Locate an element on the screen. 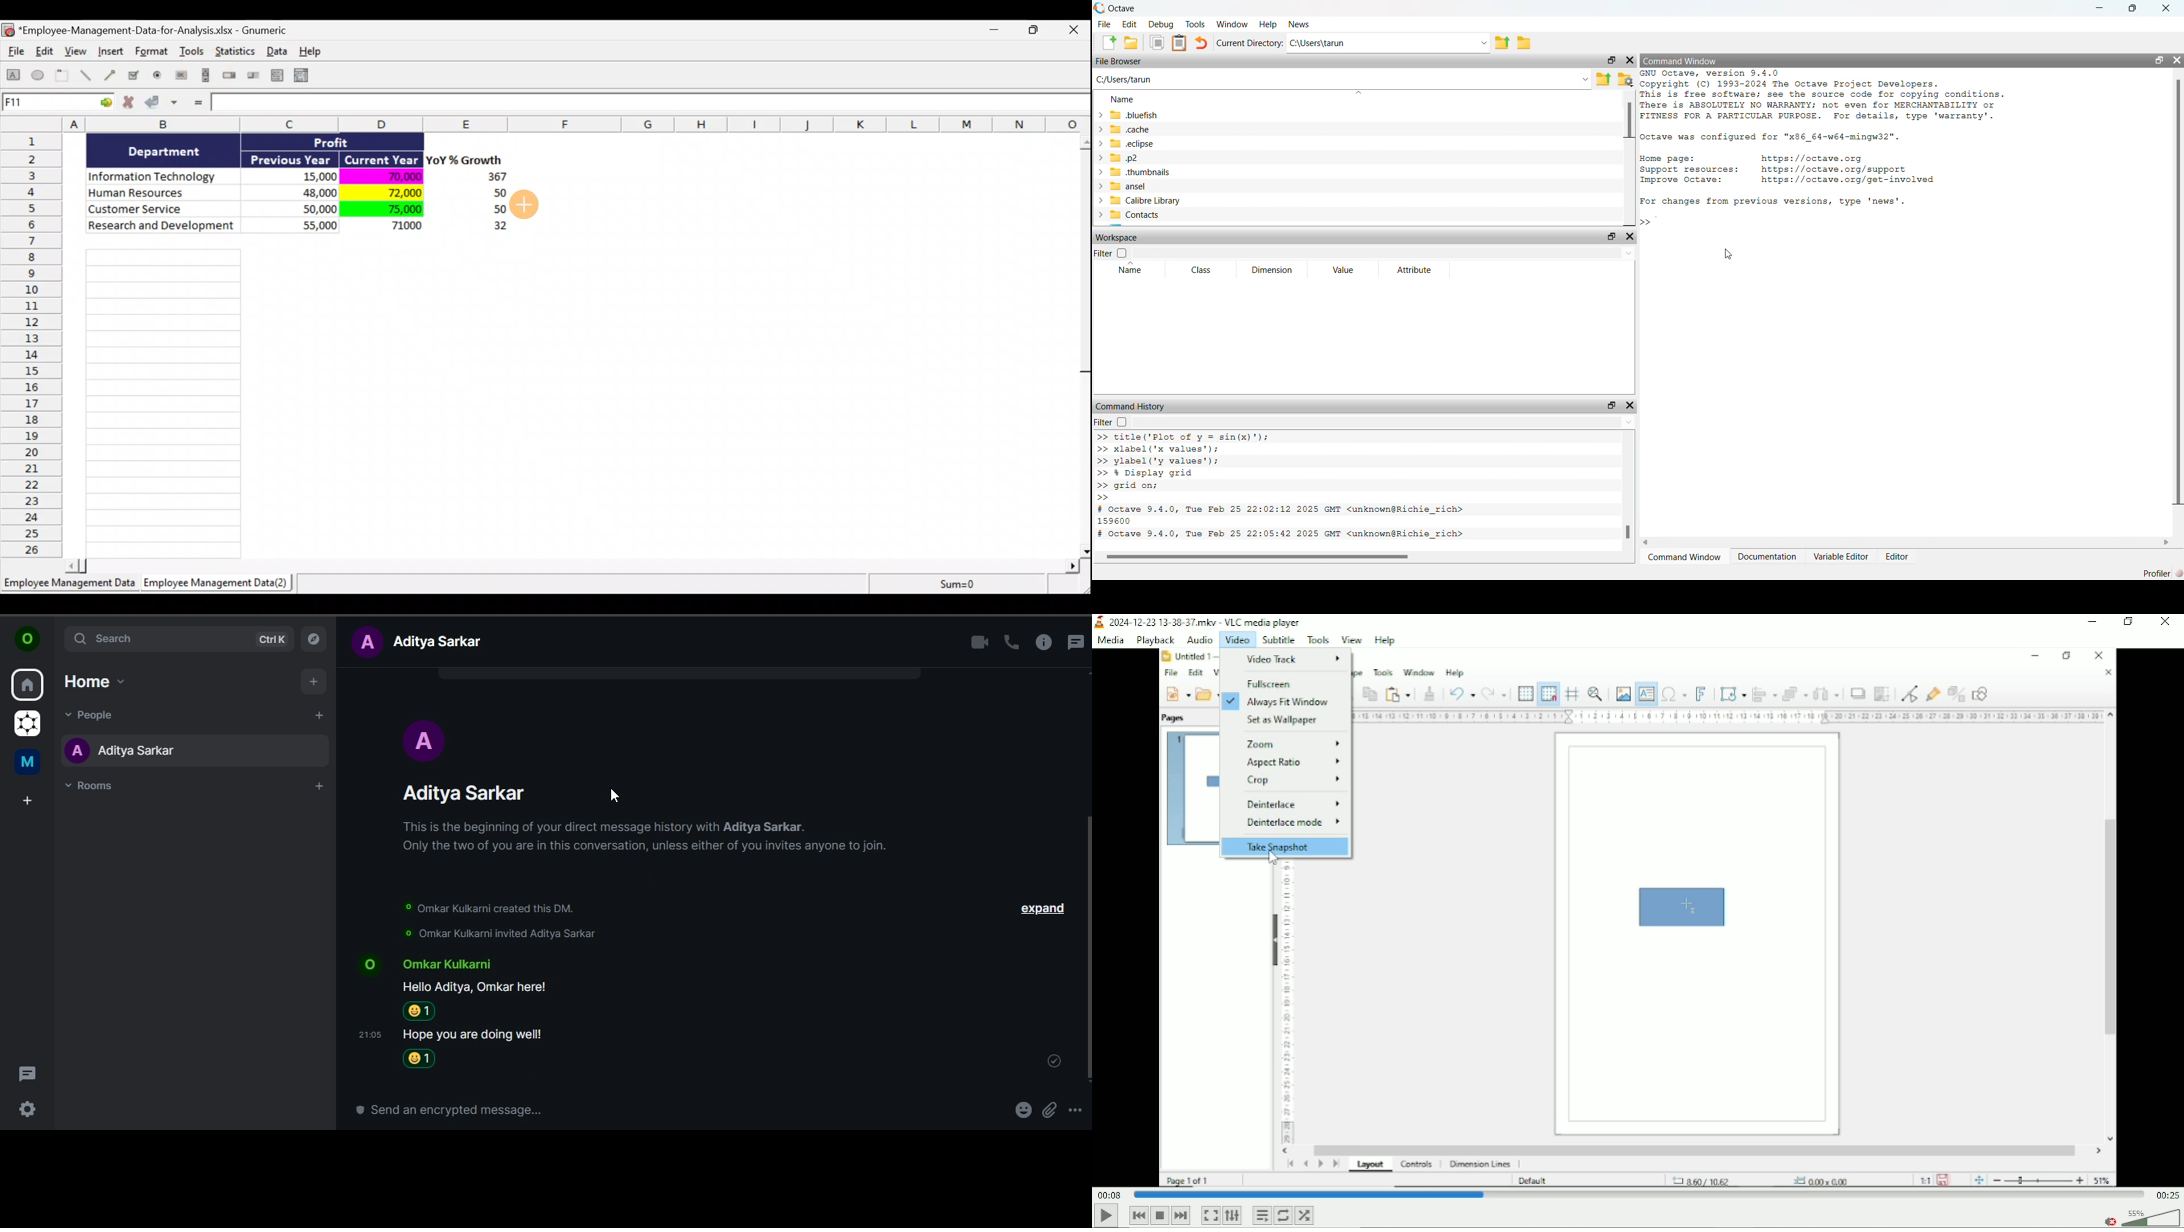 The height and width of the screenshot is (1232, 2184). Create a slider is located at coordinates (252, 77).